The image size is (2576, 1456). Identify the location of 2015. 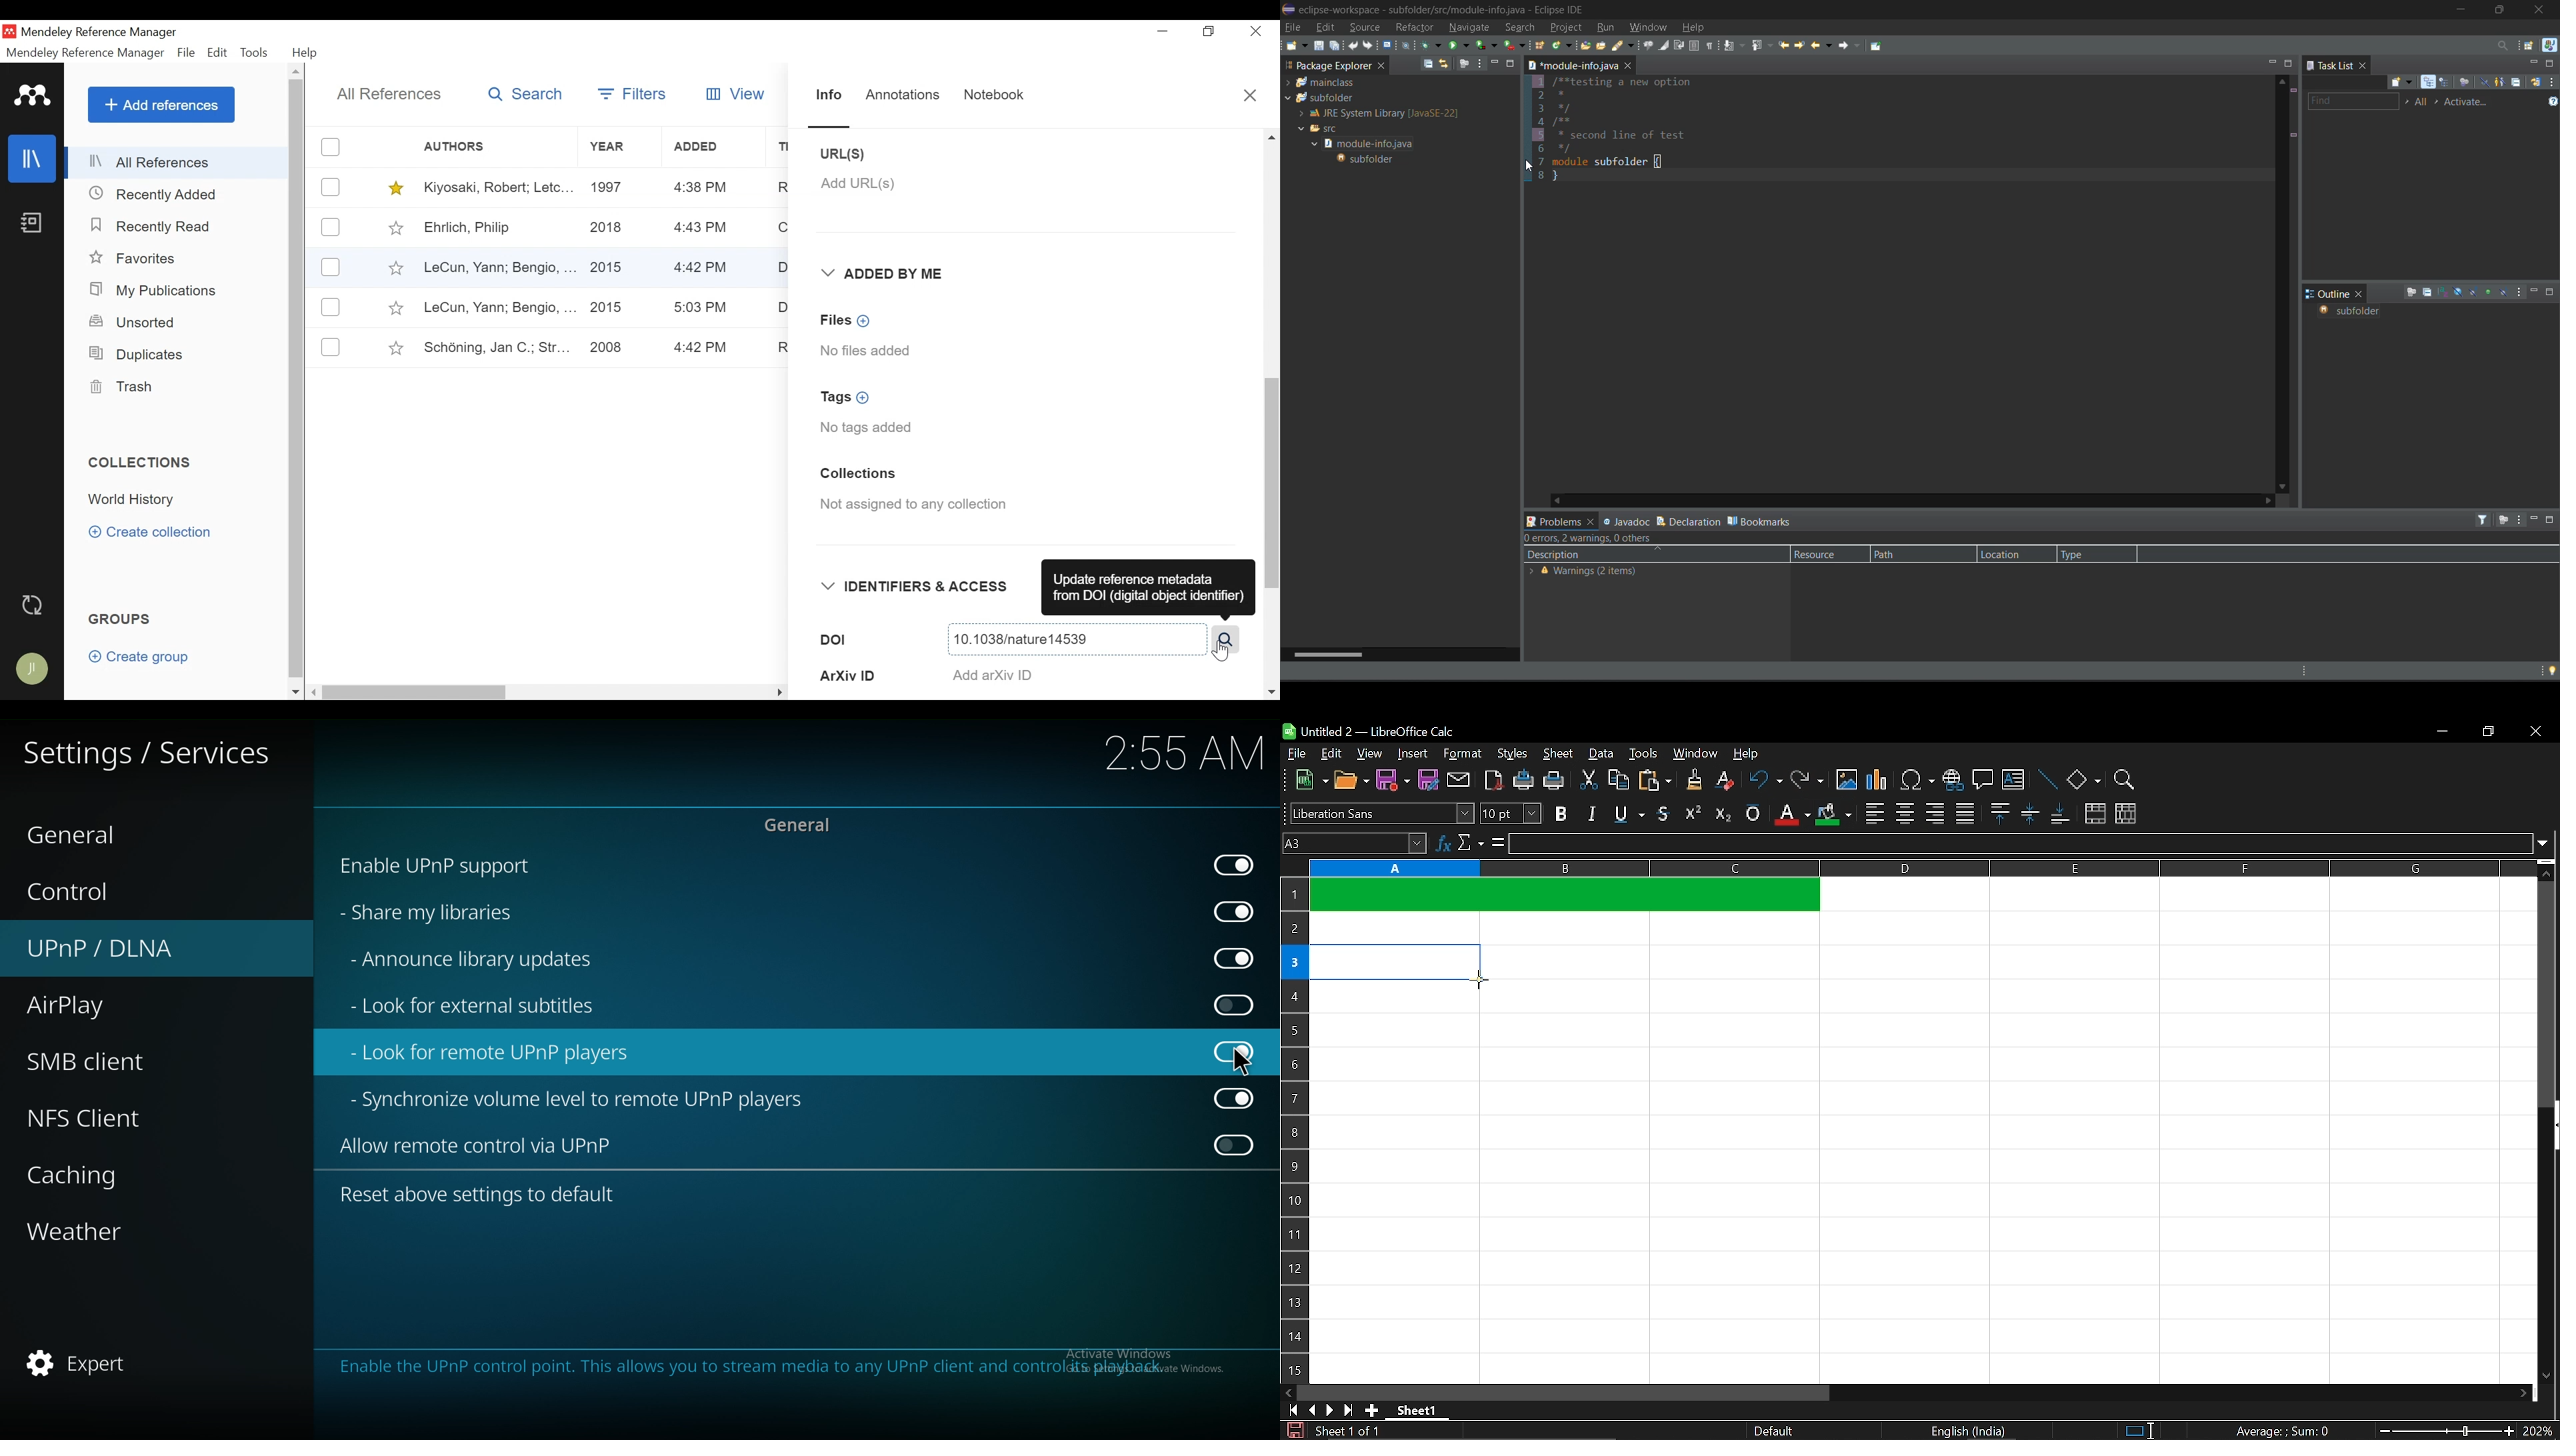
(611, 262).